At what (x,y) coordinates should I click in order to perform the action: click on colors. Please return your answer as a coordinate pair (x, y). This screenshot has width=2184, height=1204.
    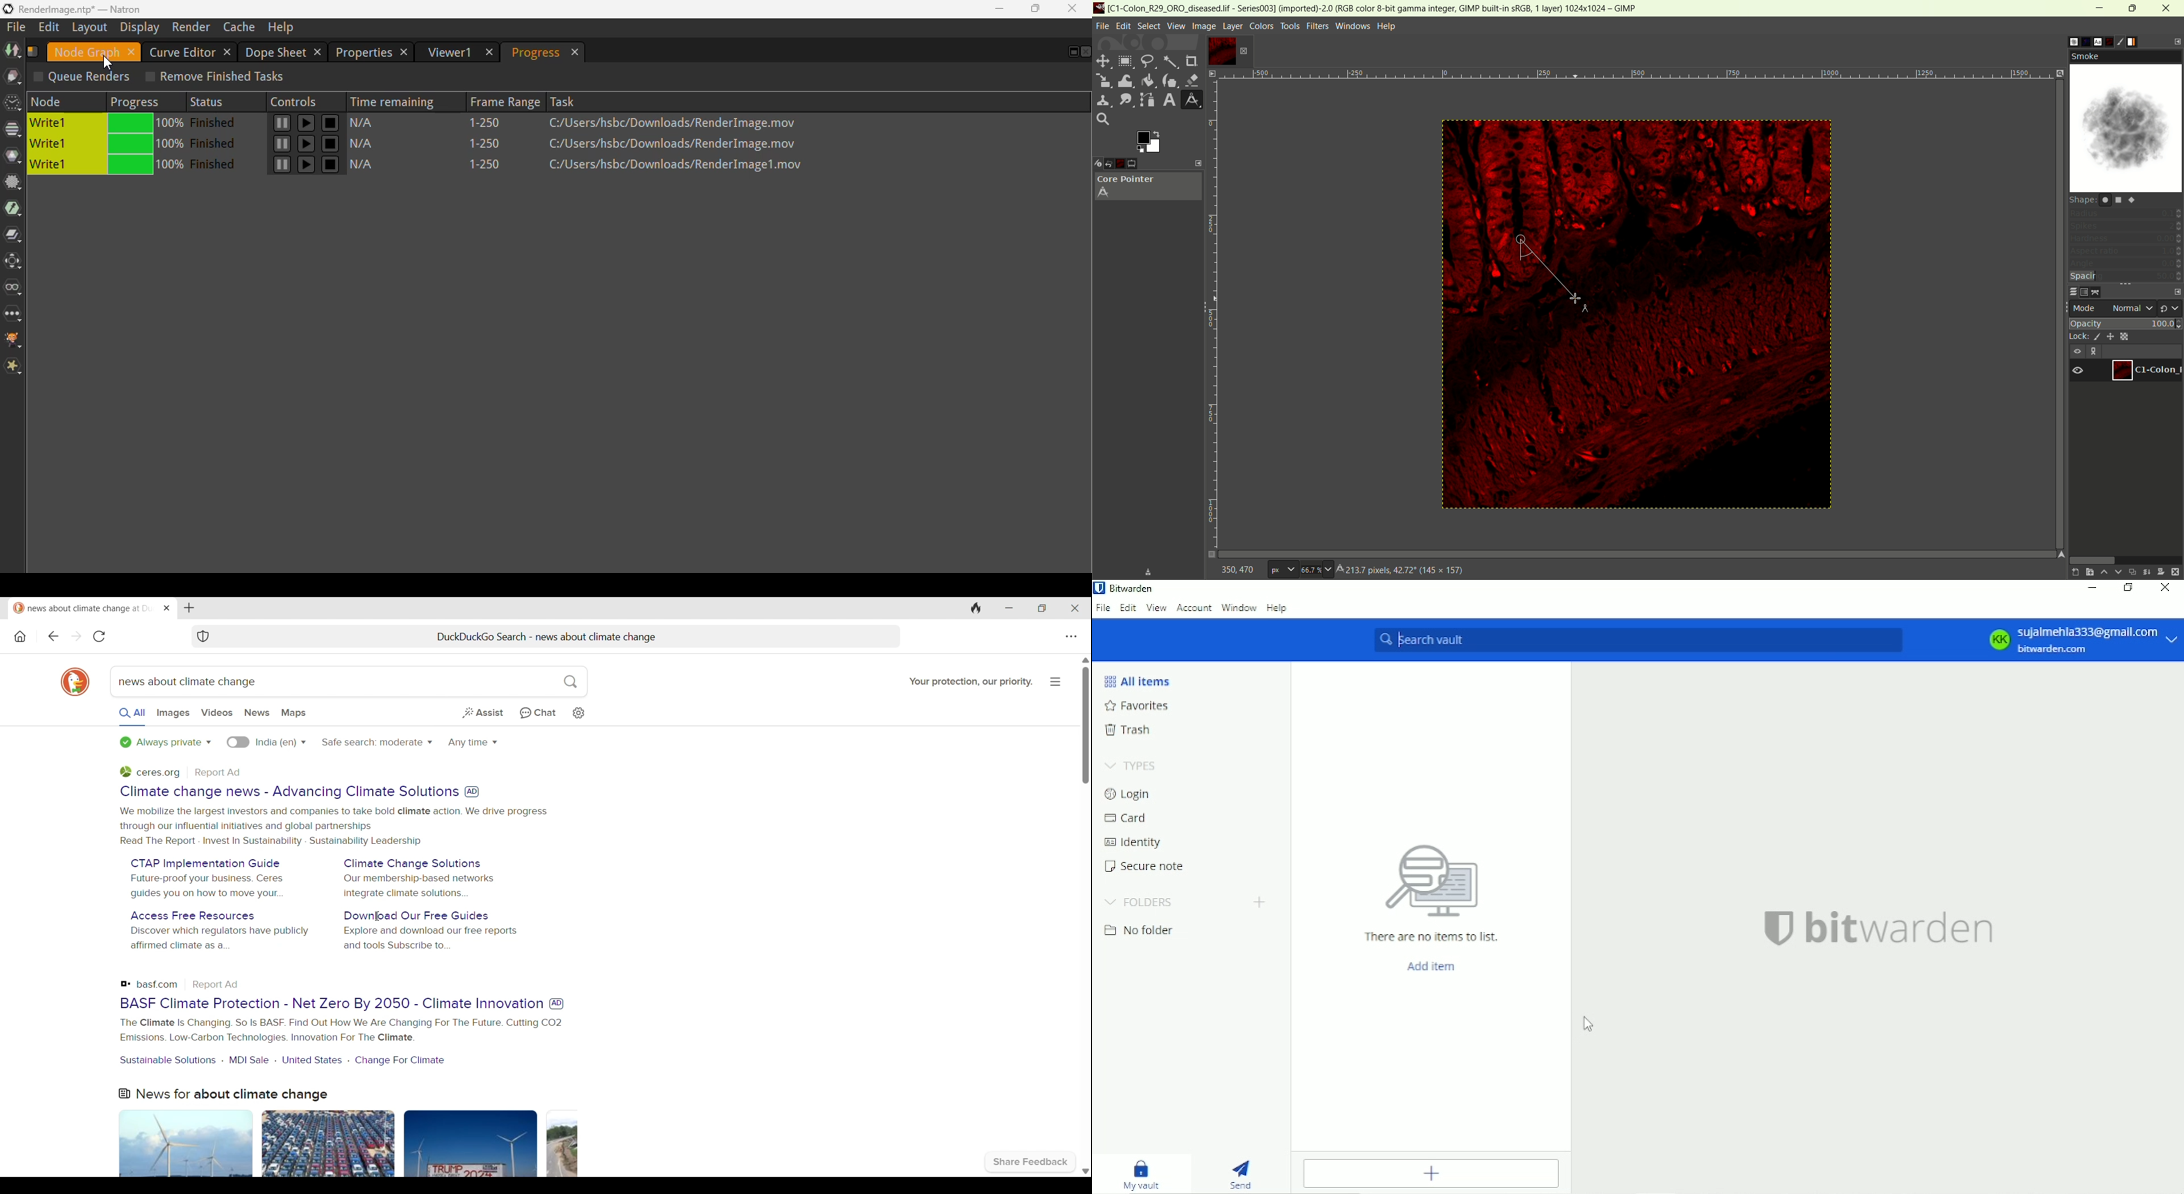
    Looking at the image, I should click on (1262, 26).